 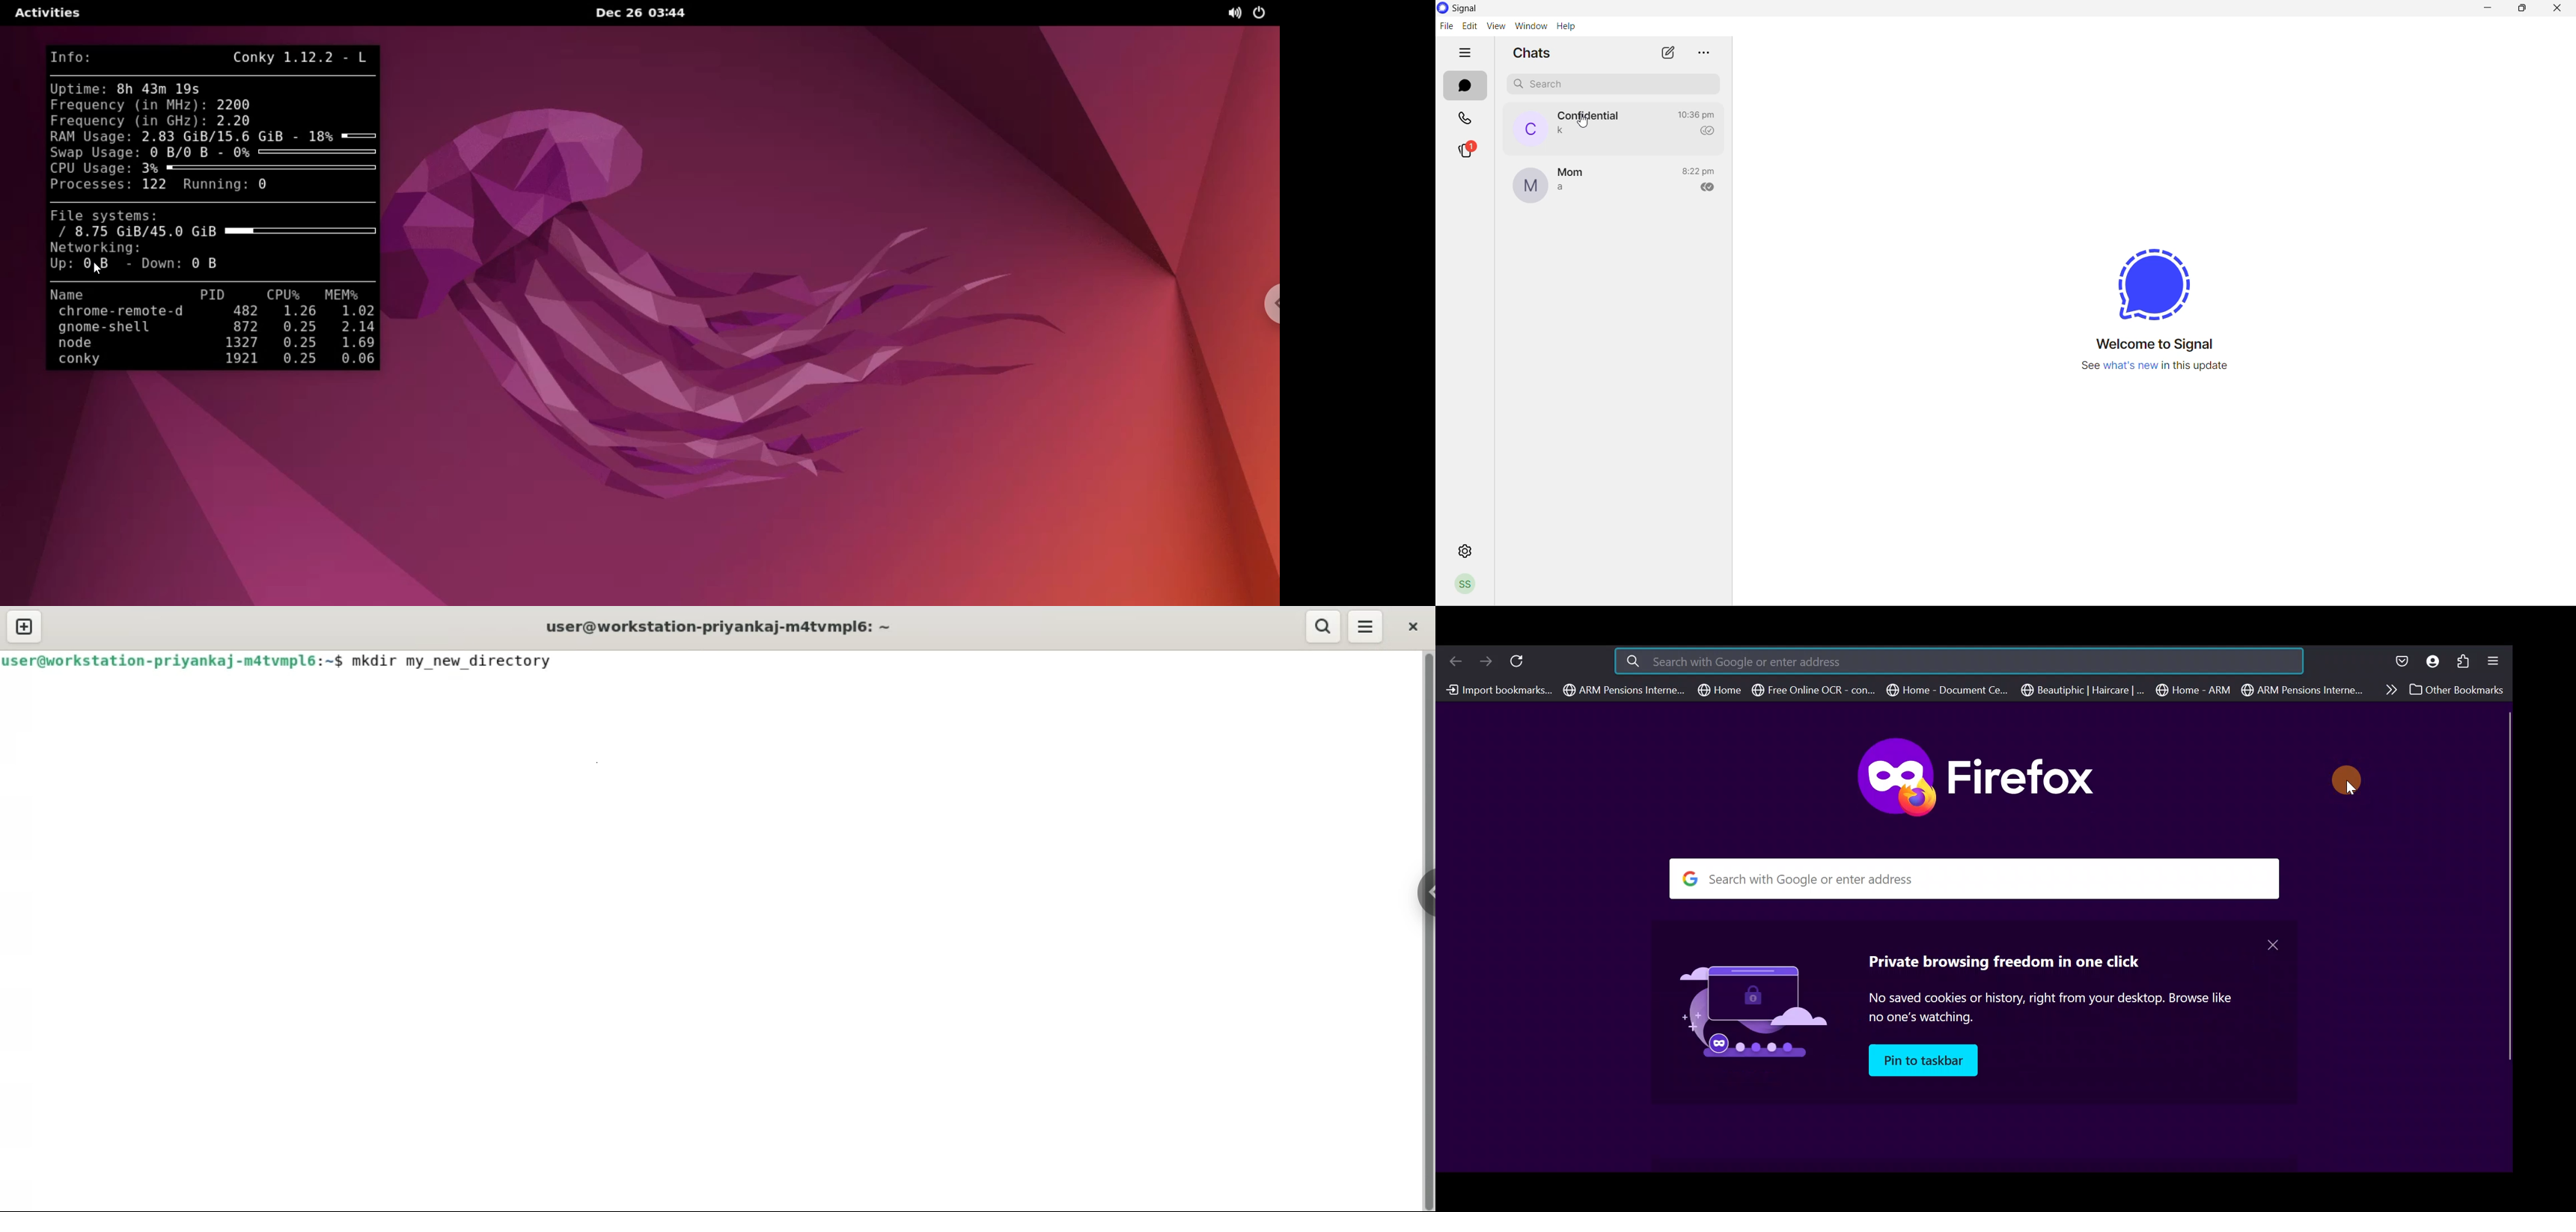 What do you see at coordinates (2159, 343) in the screenshot?
I see `welcome message` at bounding box center [2159, 343].